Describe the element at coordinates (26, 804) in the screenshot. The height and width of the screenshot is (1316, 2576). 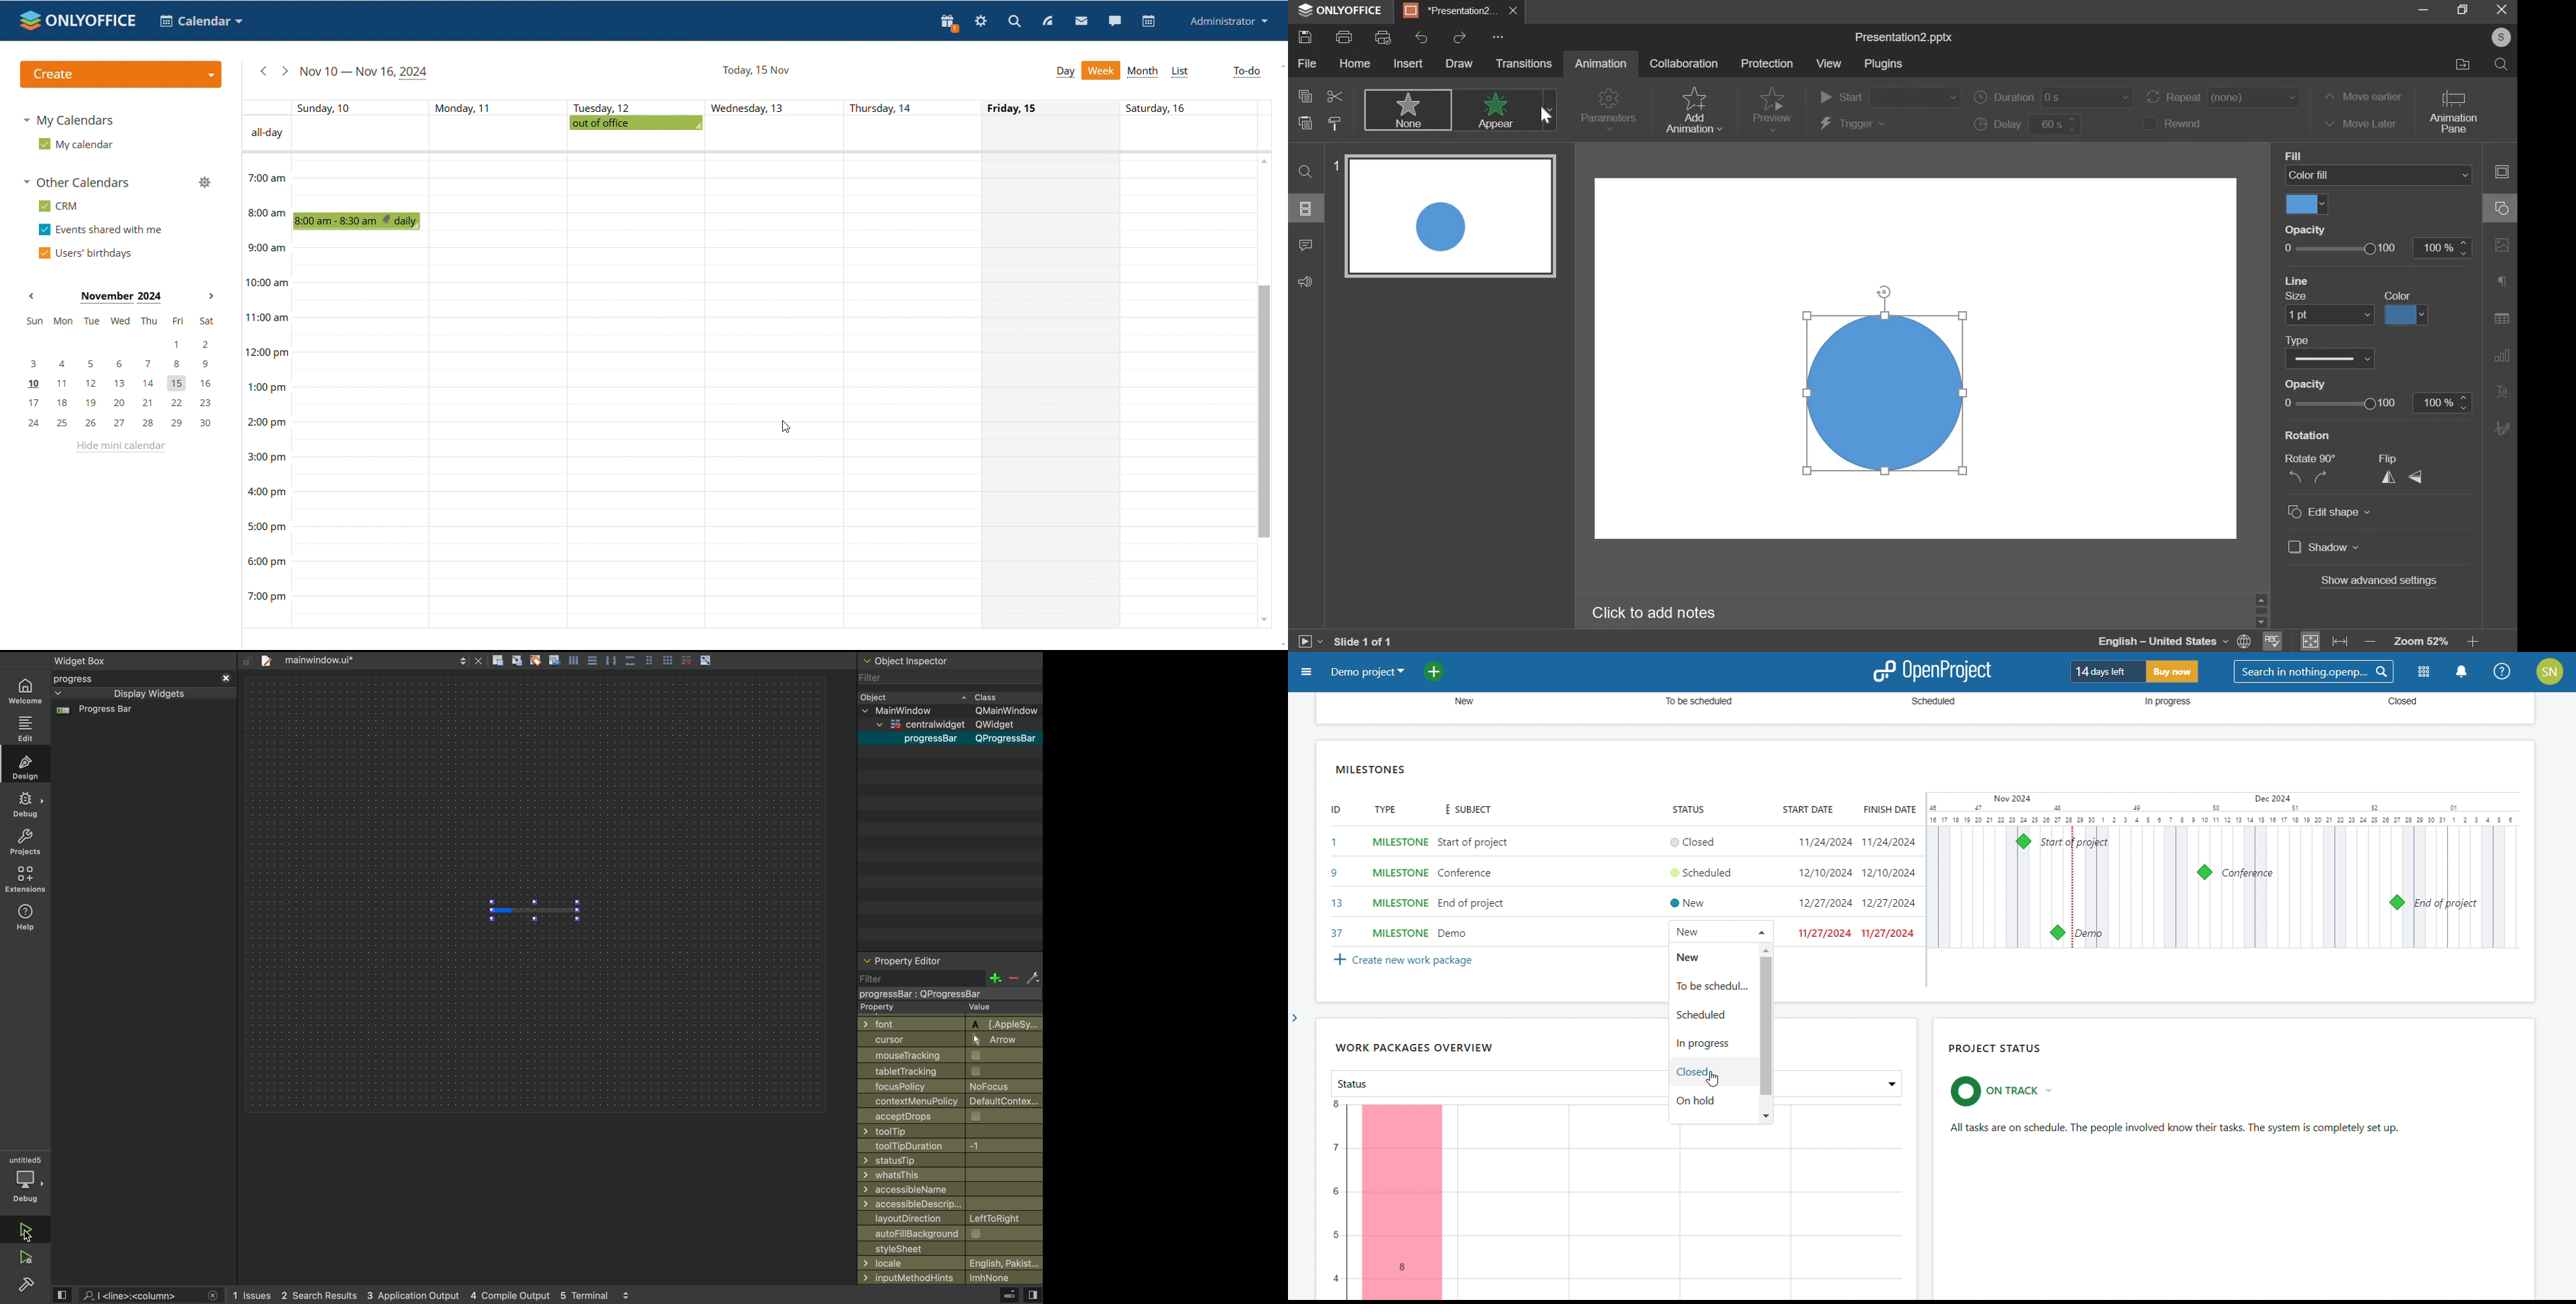
I see `debug` at that location.